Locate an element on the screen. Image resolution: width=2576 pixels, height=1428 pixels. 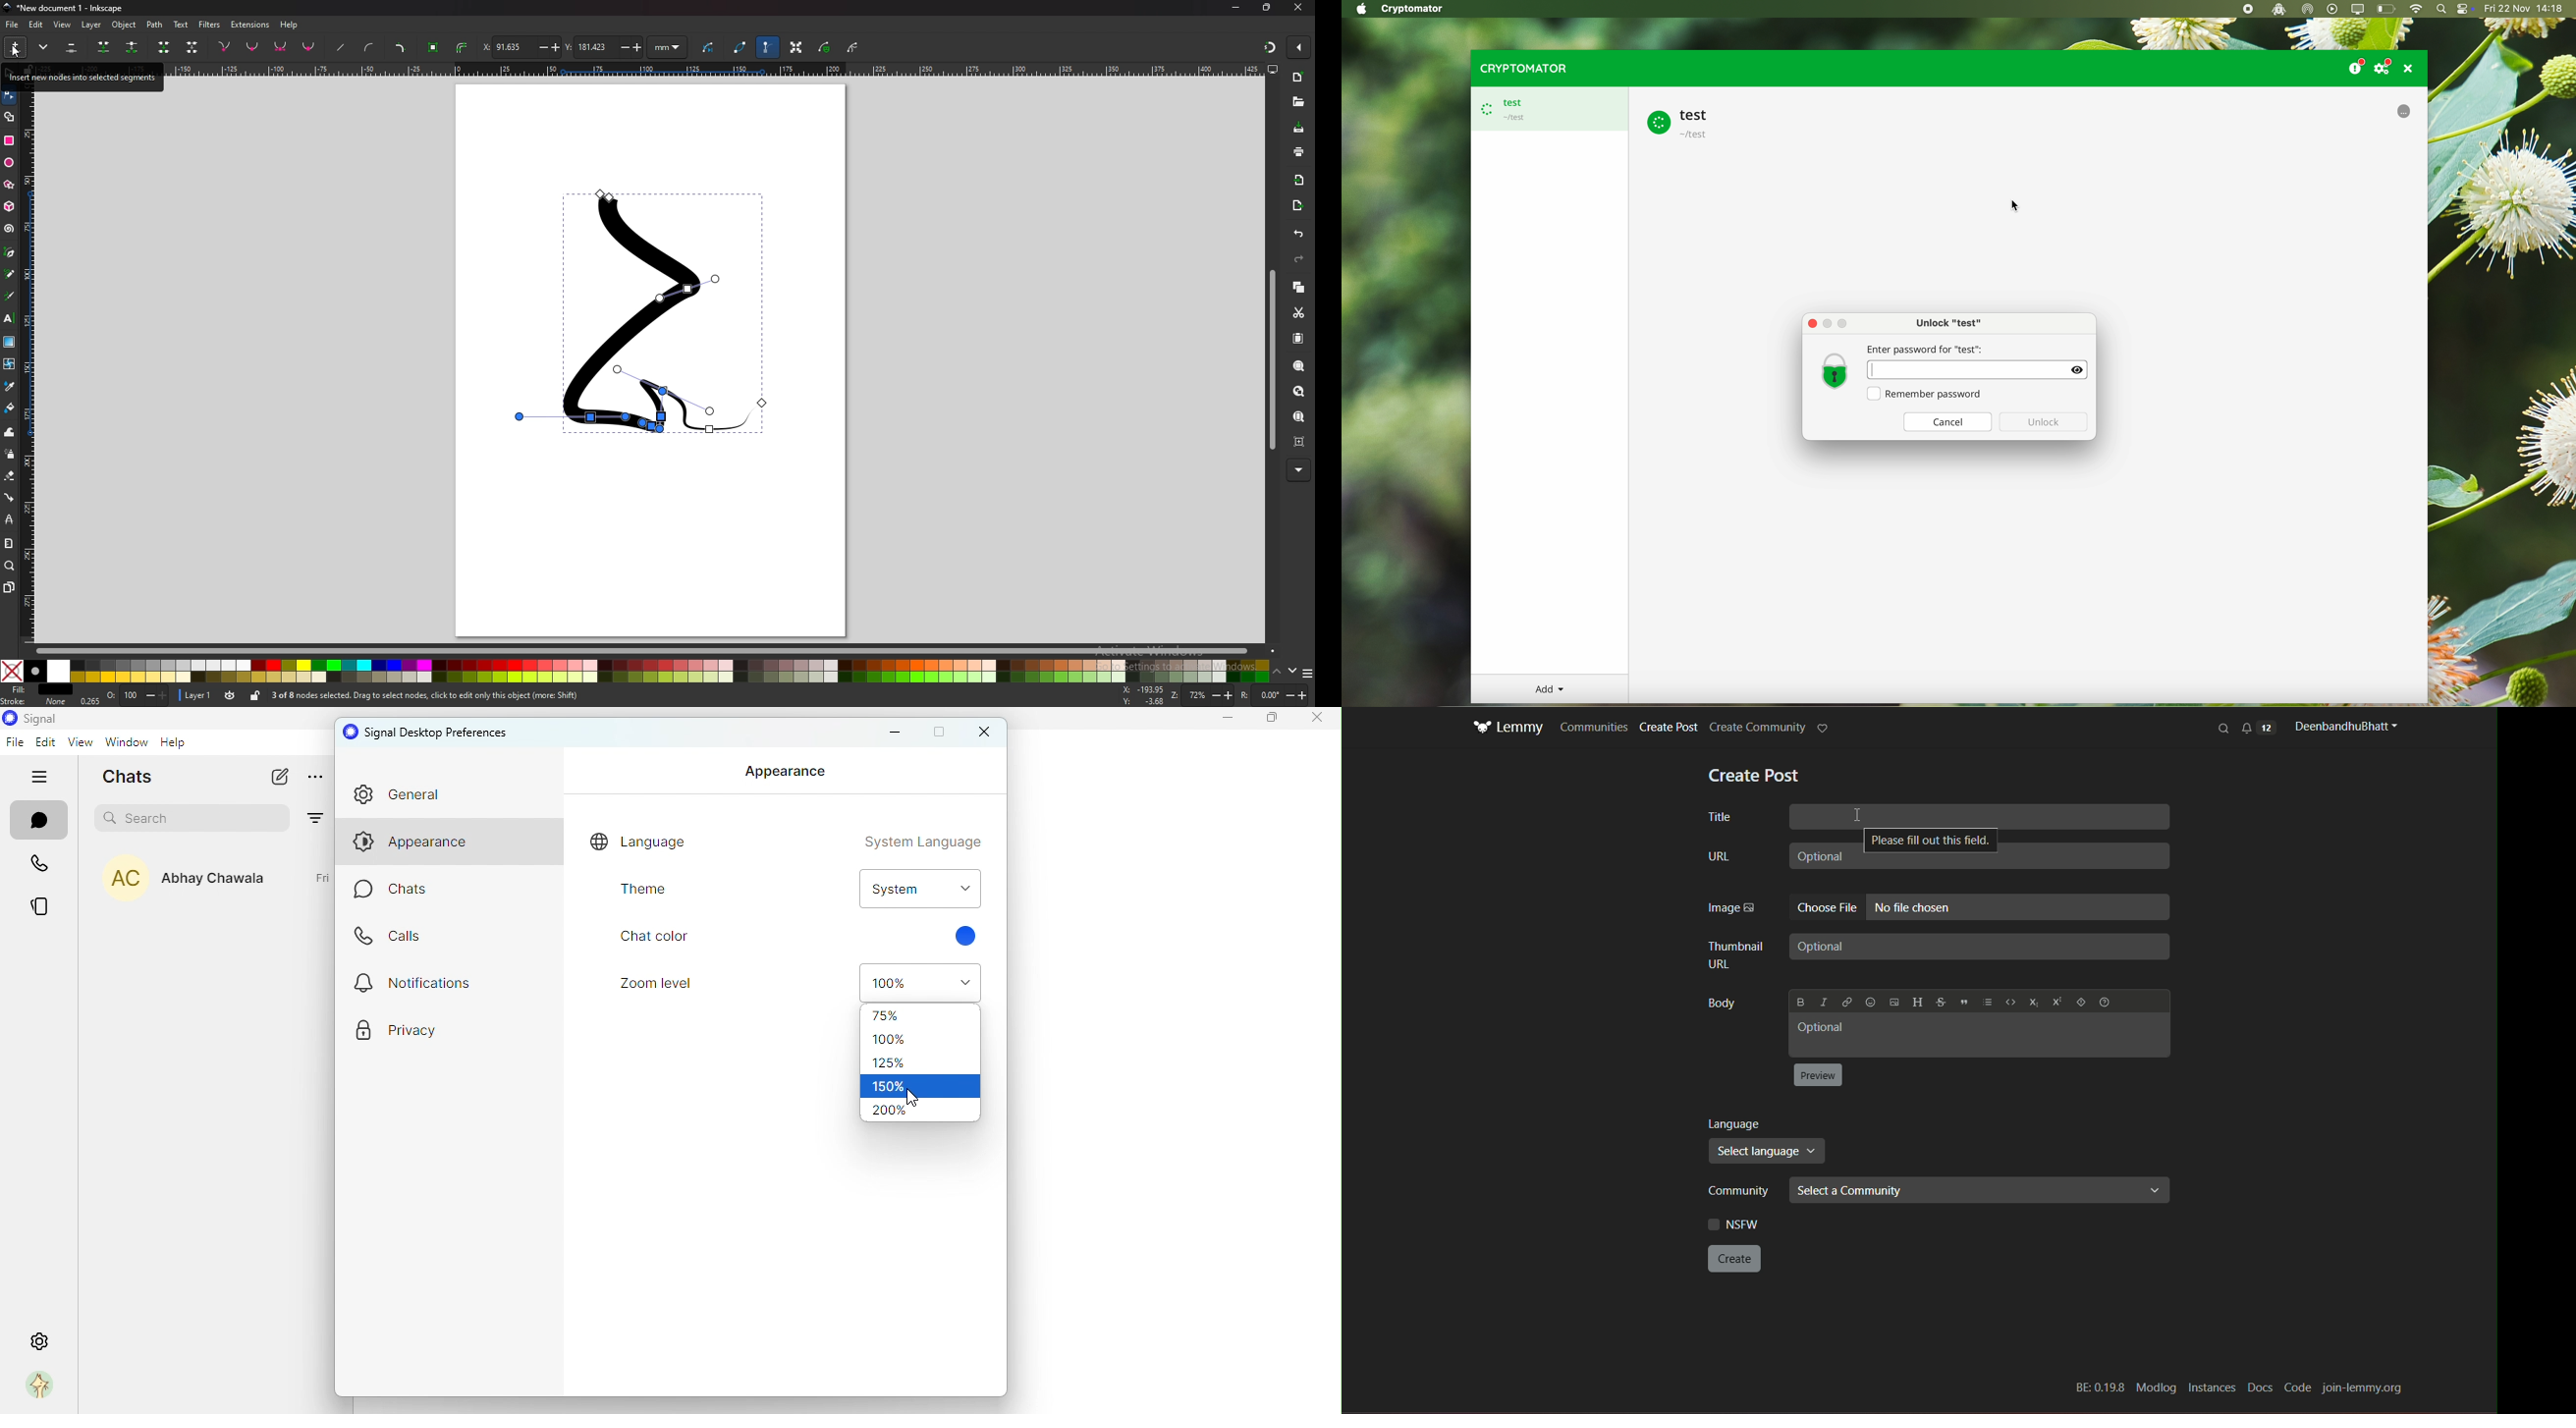
appearance is located at coordinates (424, 845).